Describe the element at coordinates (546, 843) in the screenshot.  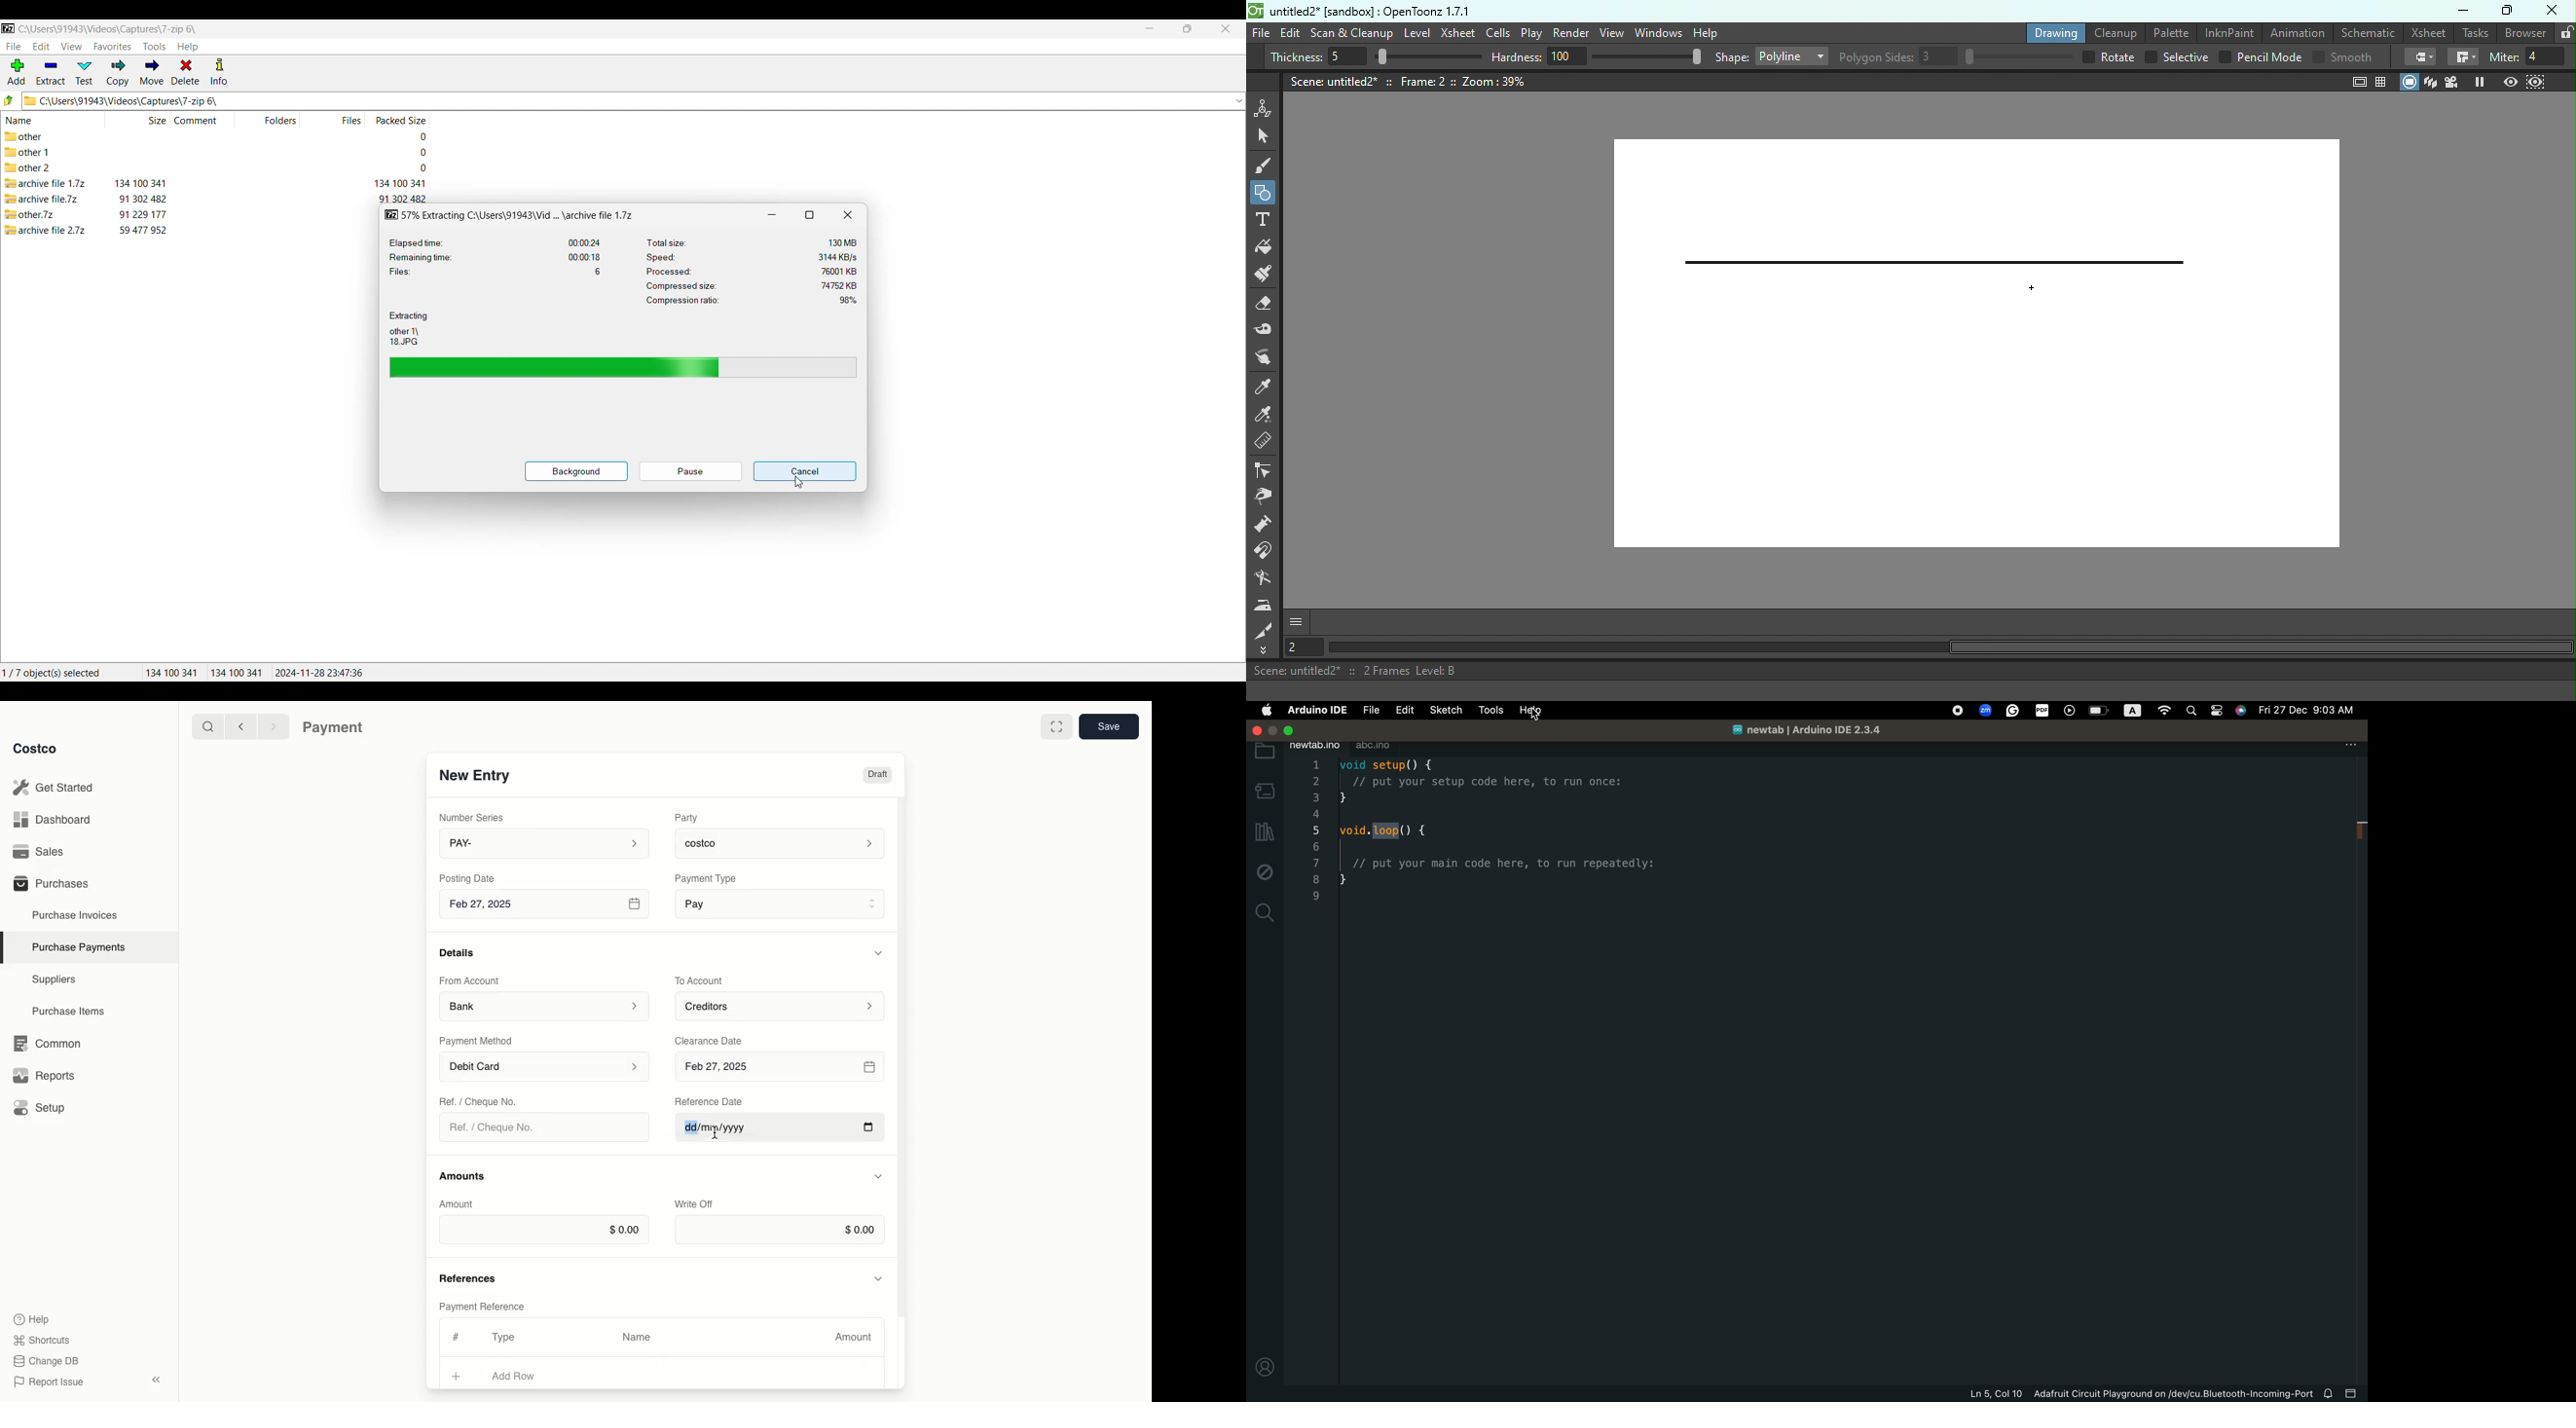
I see `PAY-` at that location.